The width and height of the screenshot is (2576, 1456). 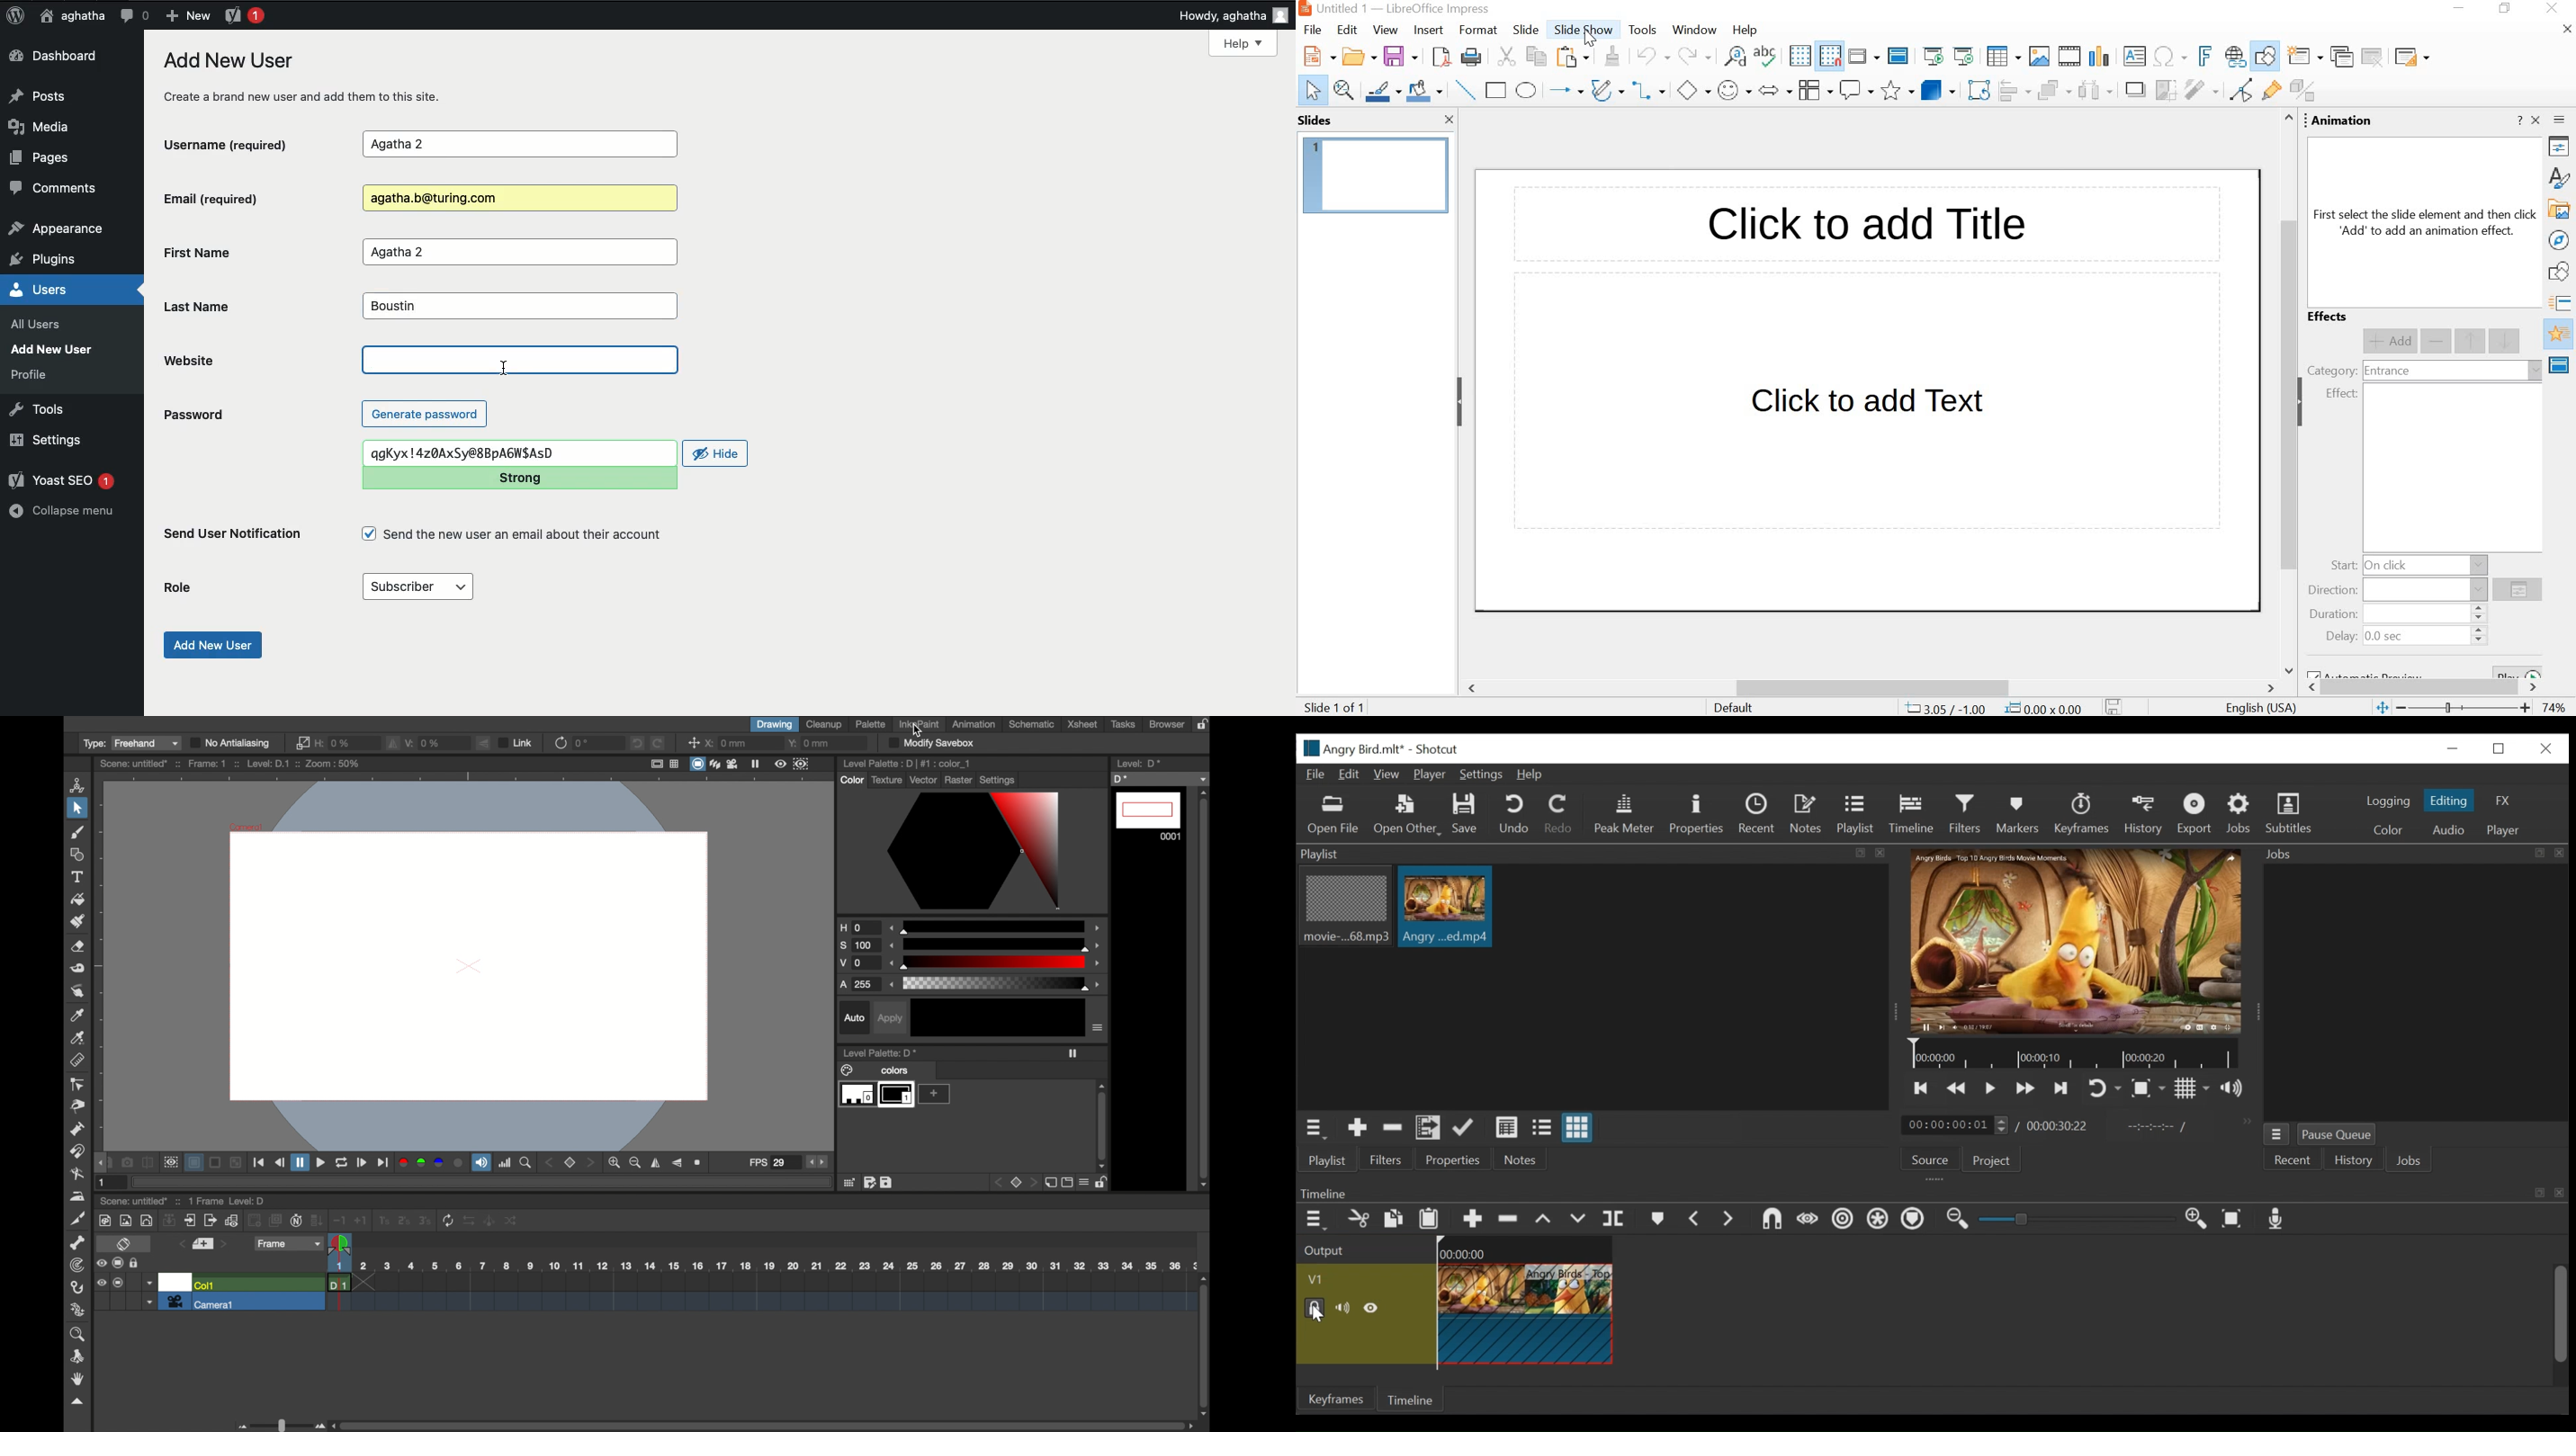 I want to click on Zoom timeline out, so click(x=1957, y=1219).